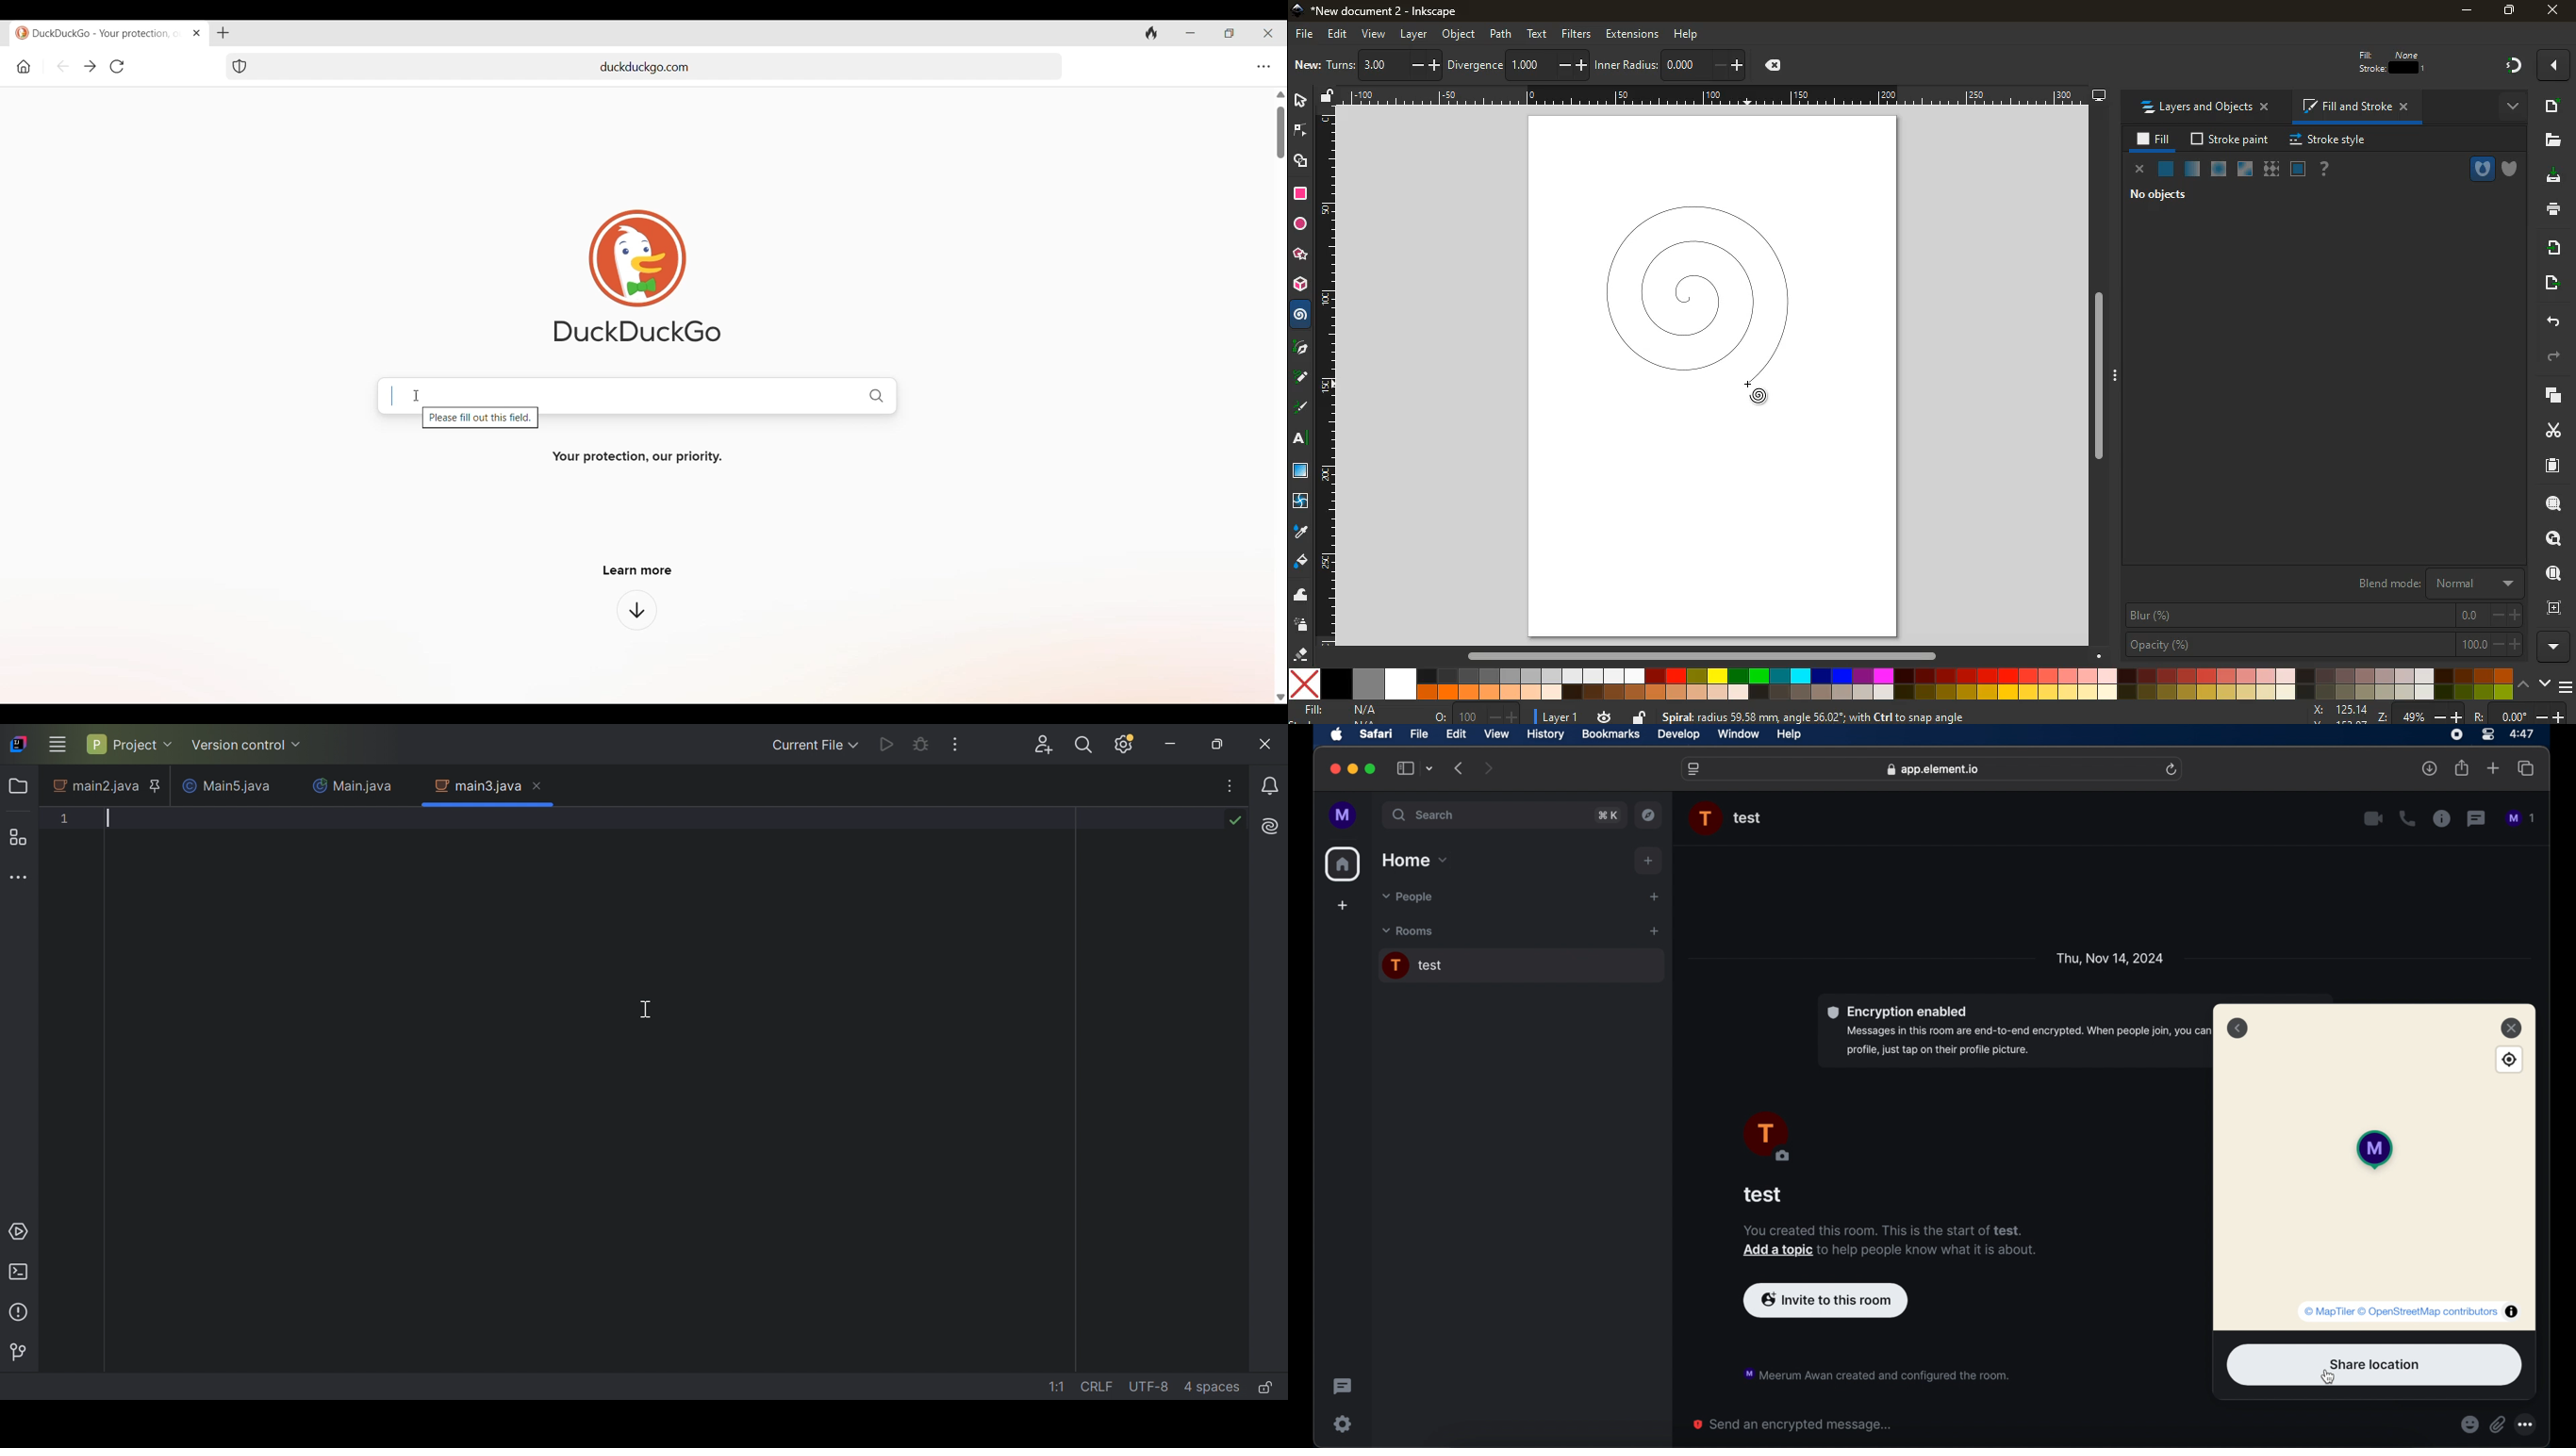 This screenshot has height=1456, width=2576. Describe the element at coordinates (2551, 13) in the screenshot. I see `` at that location.